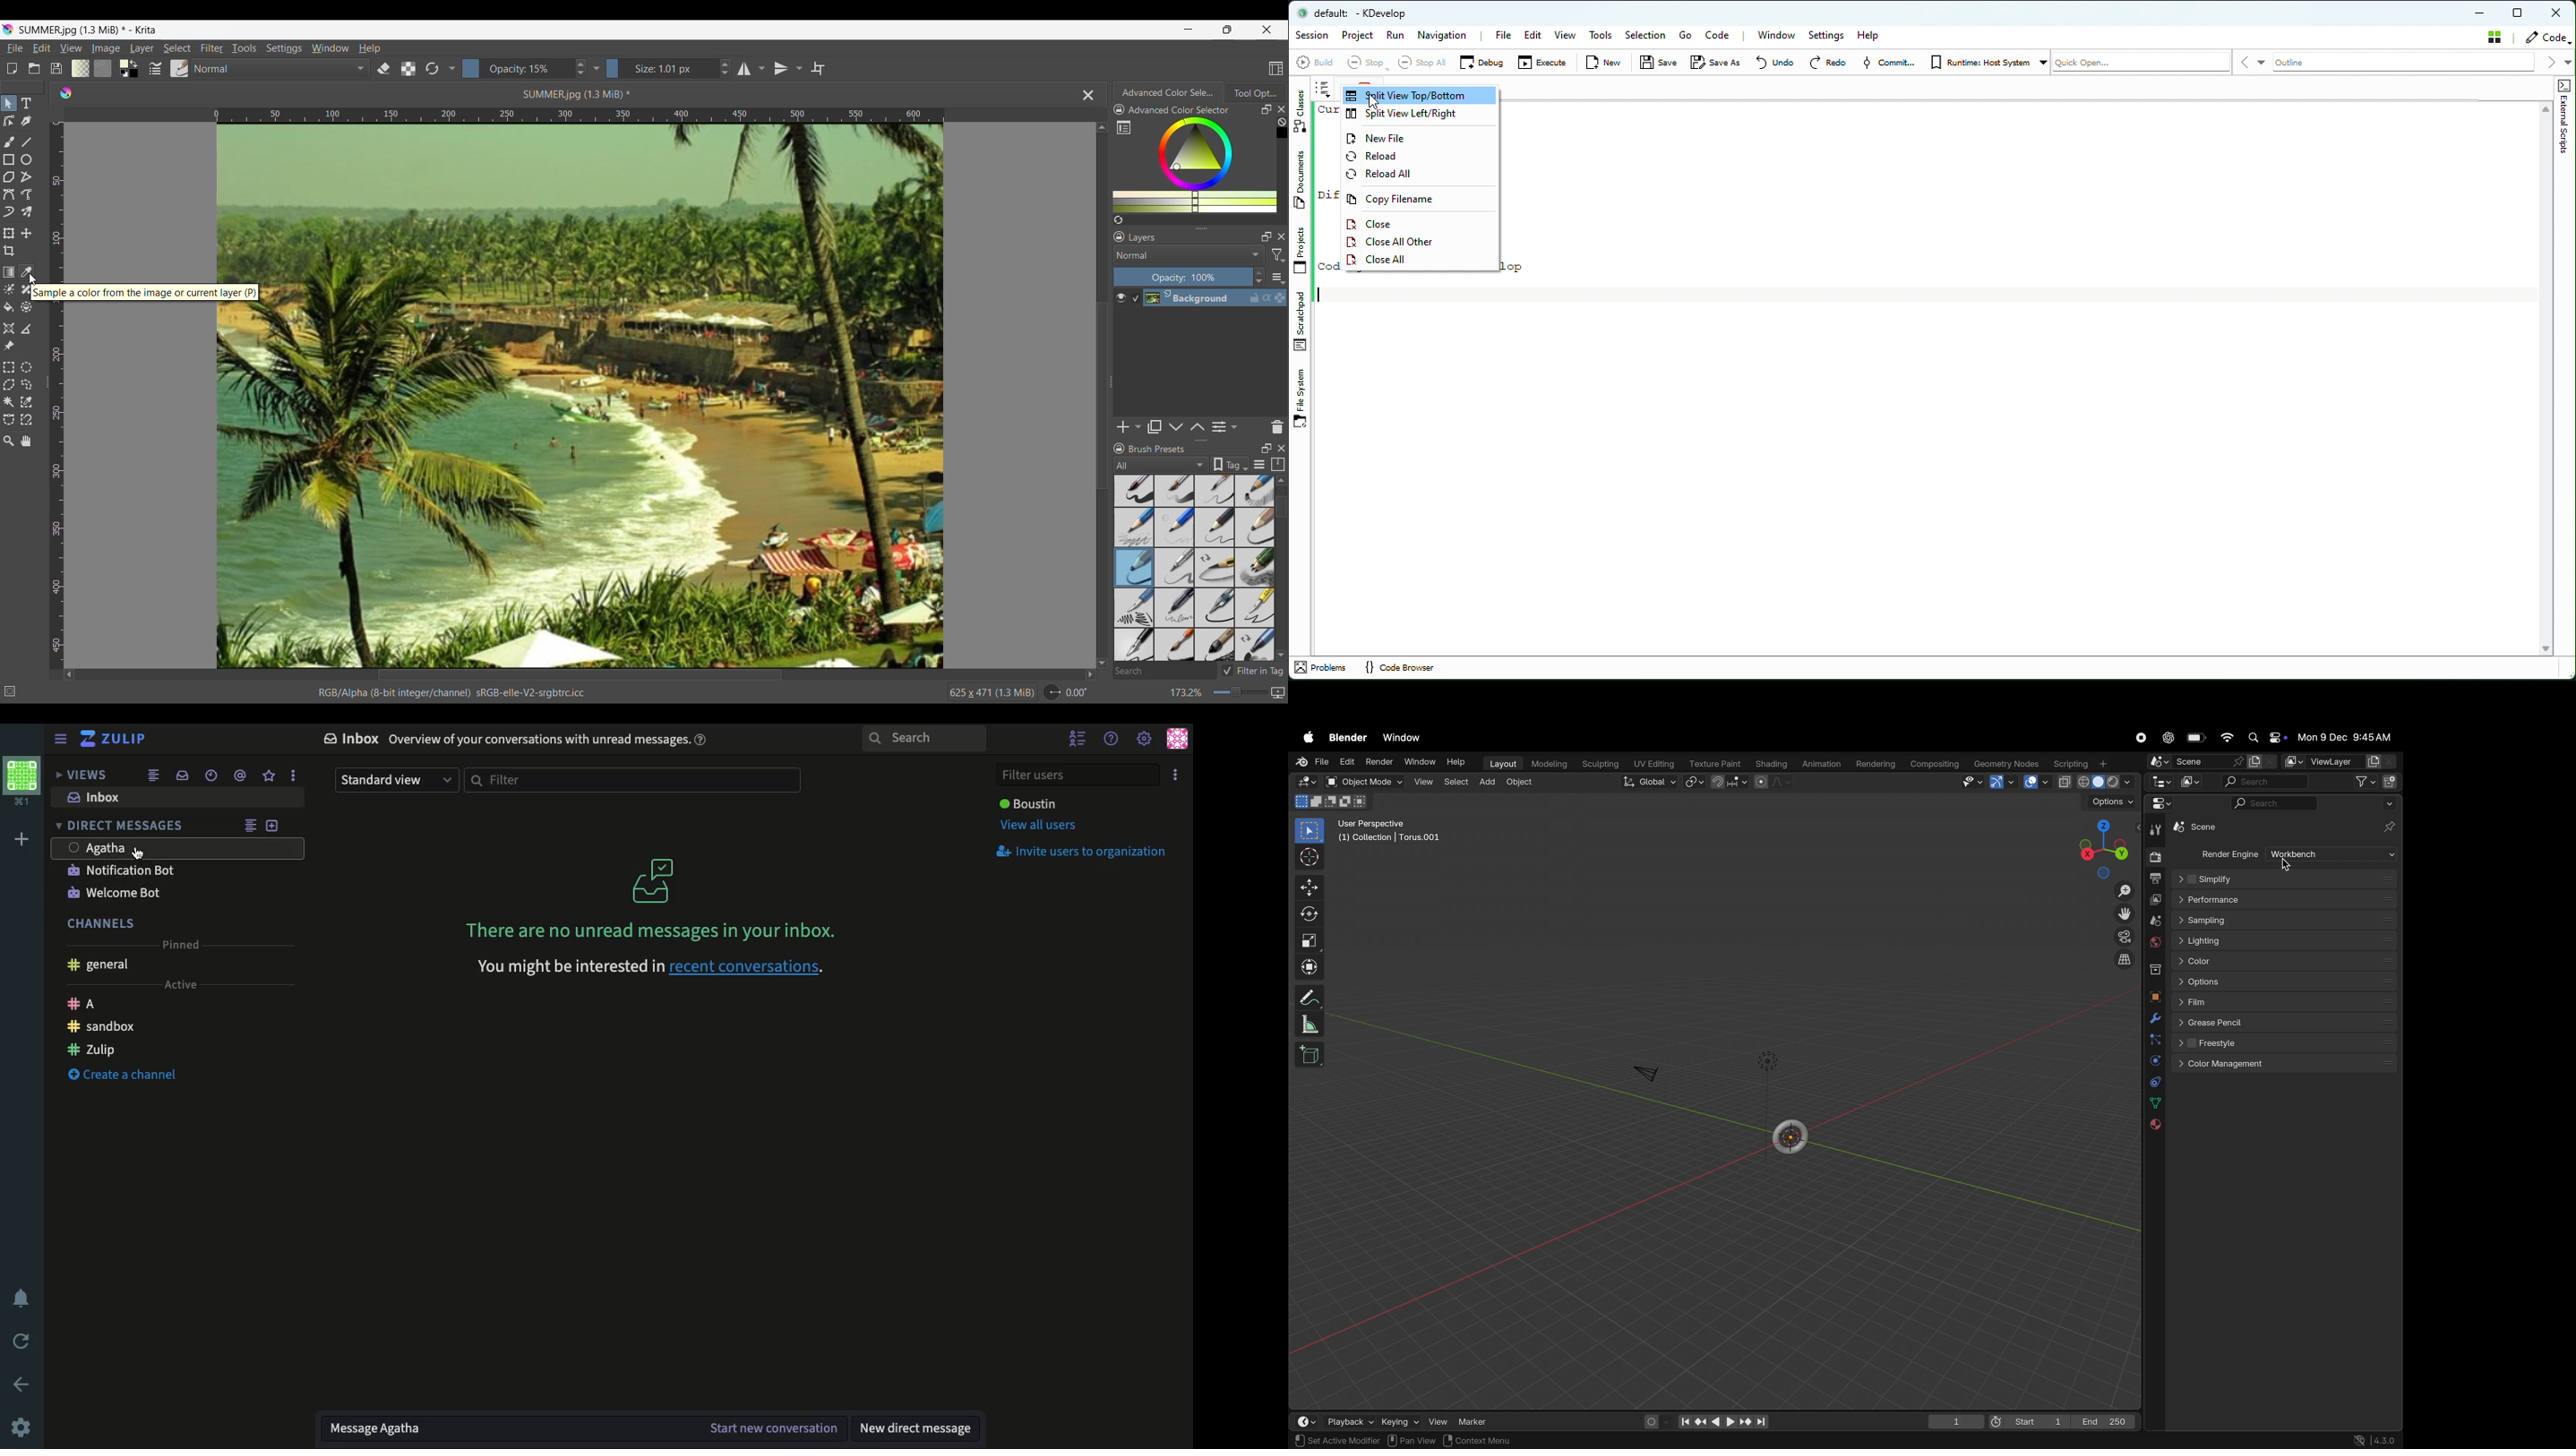 This screenshot has width=2576, height=1456. What do you see at coordinates (384, 69) in the screenshot?
I see `Set erase mode` at bounding box center [384, 69].